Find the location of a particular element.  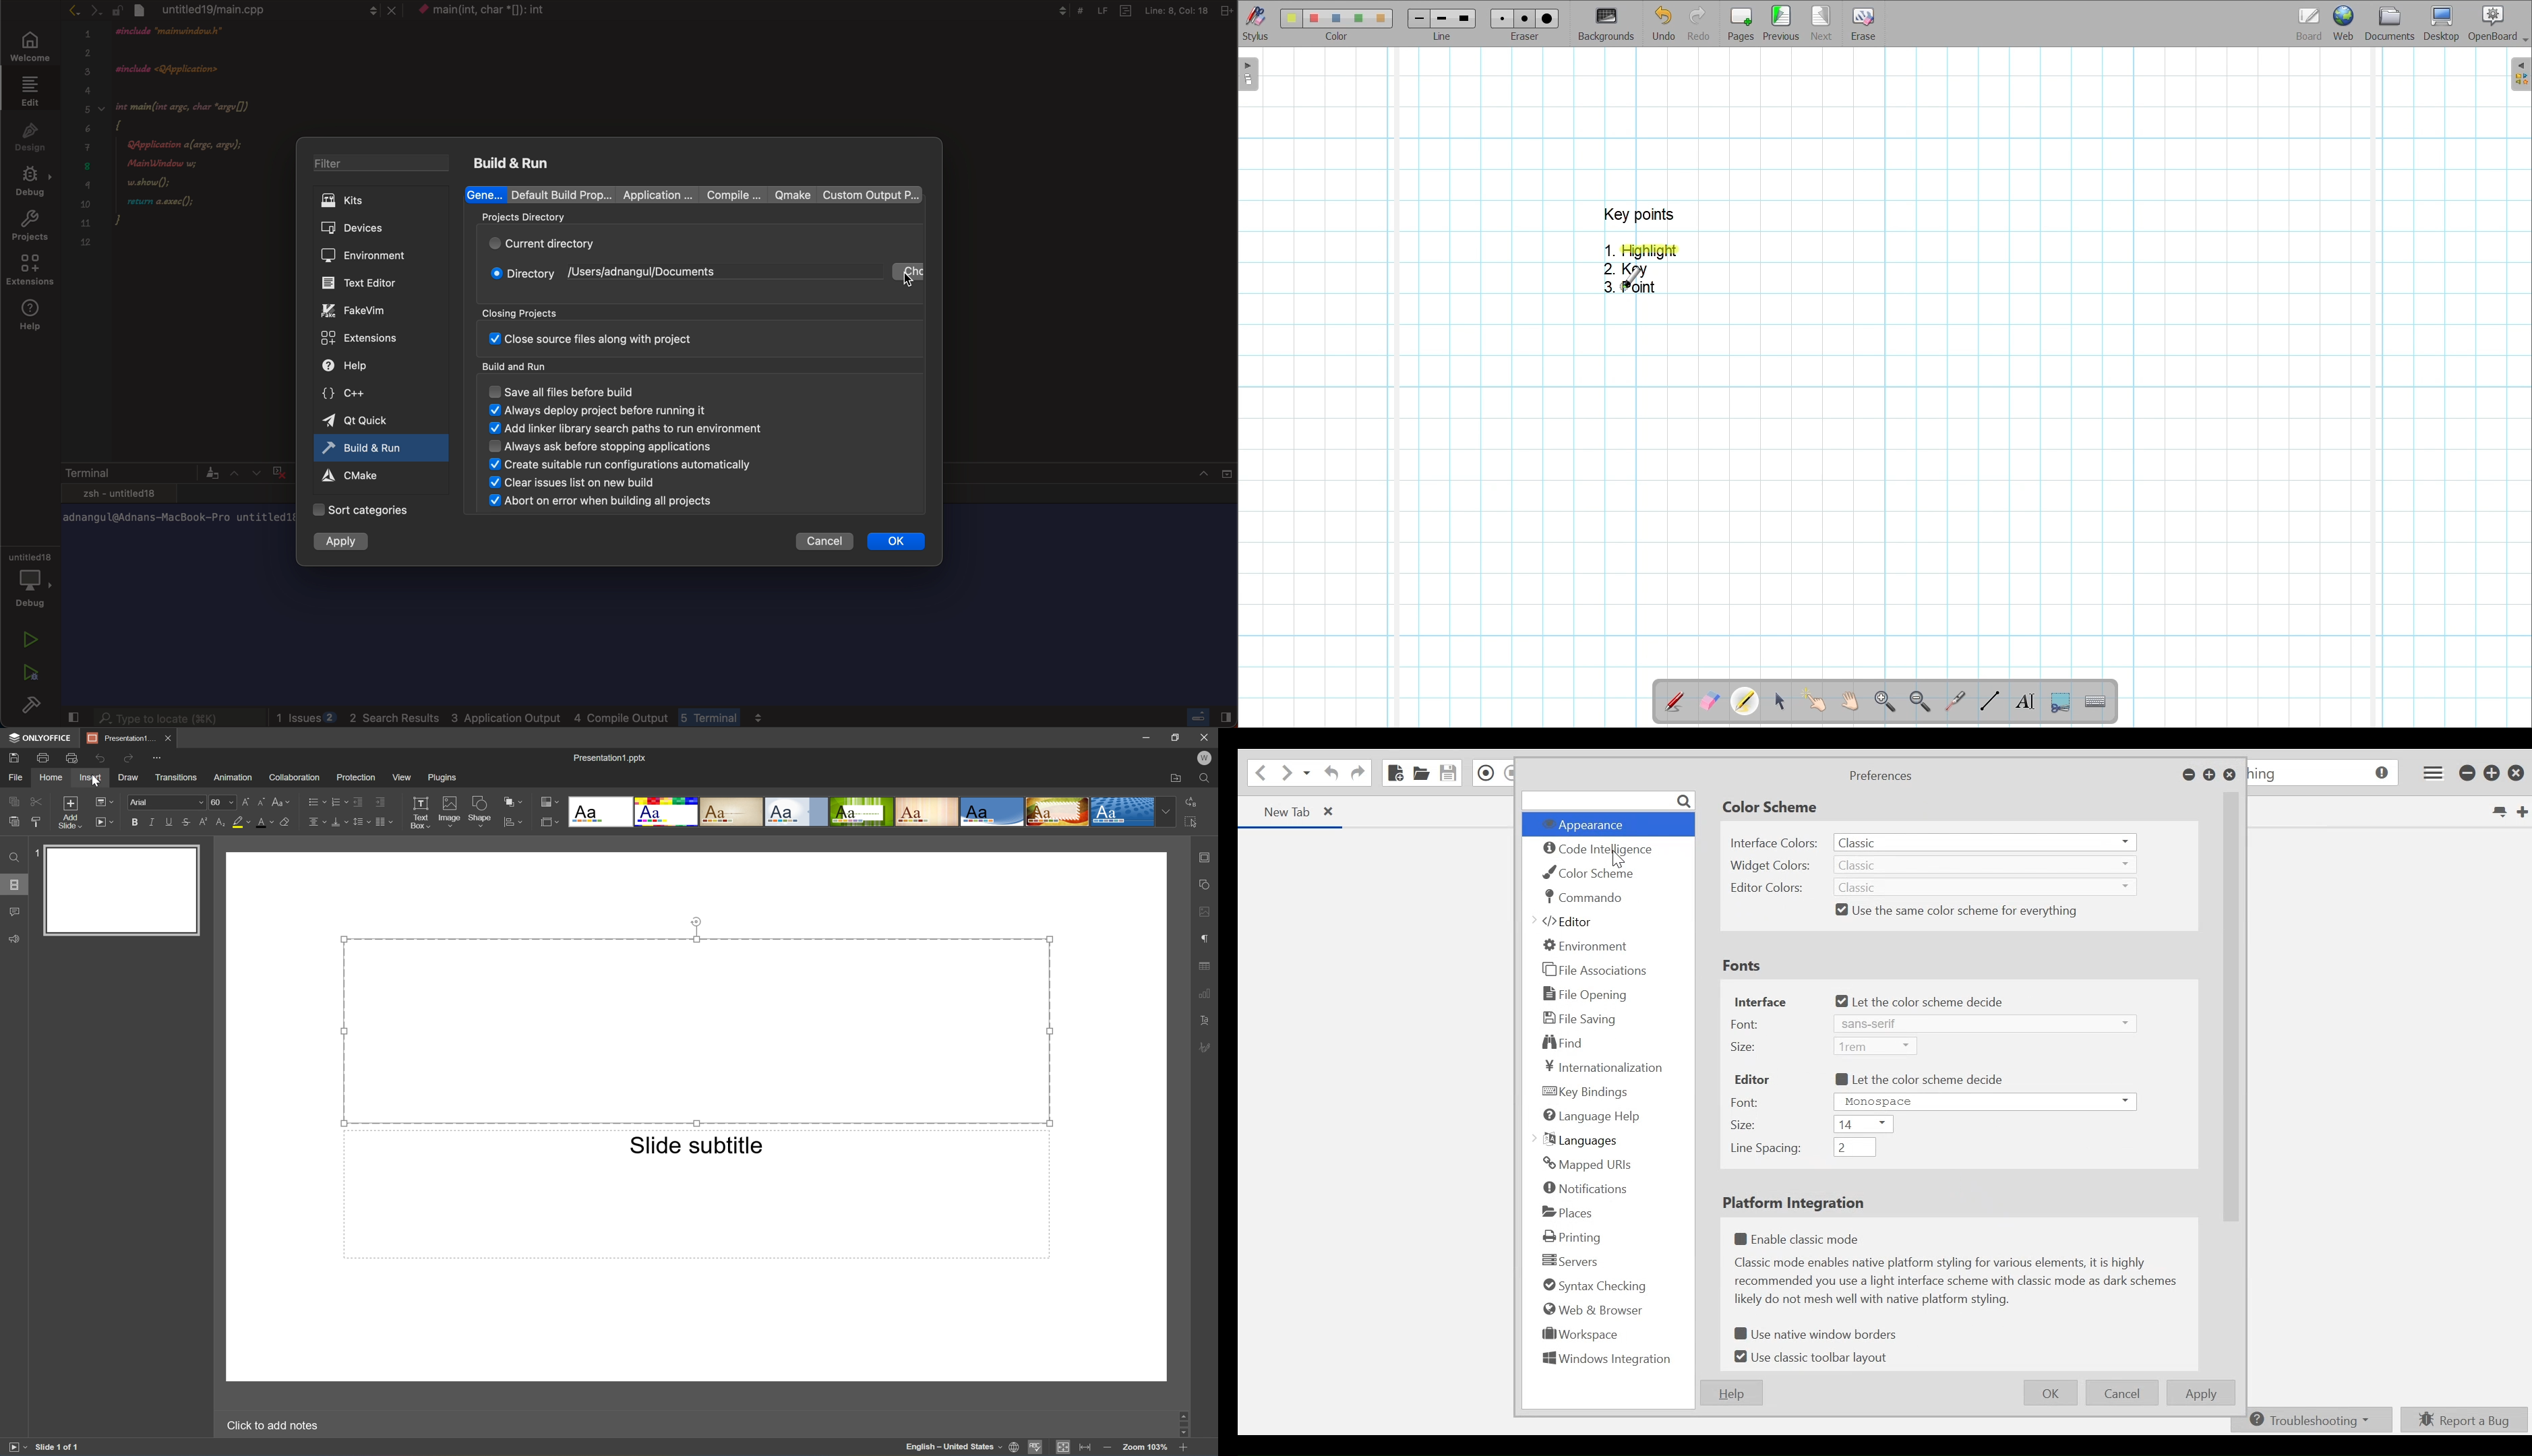

Image settings is located at coordinates (1209, 913).